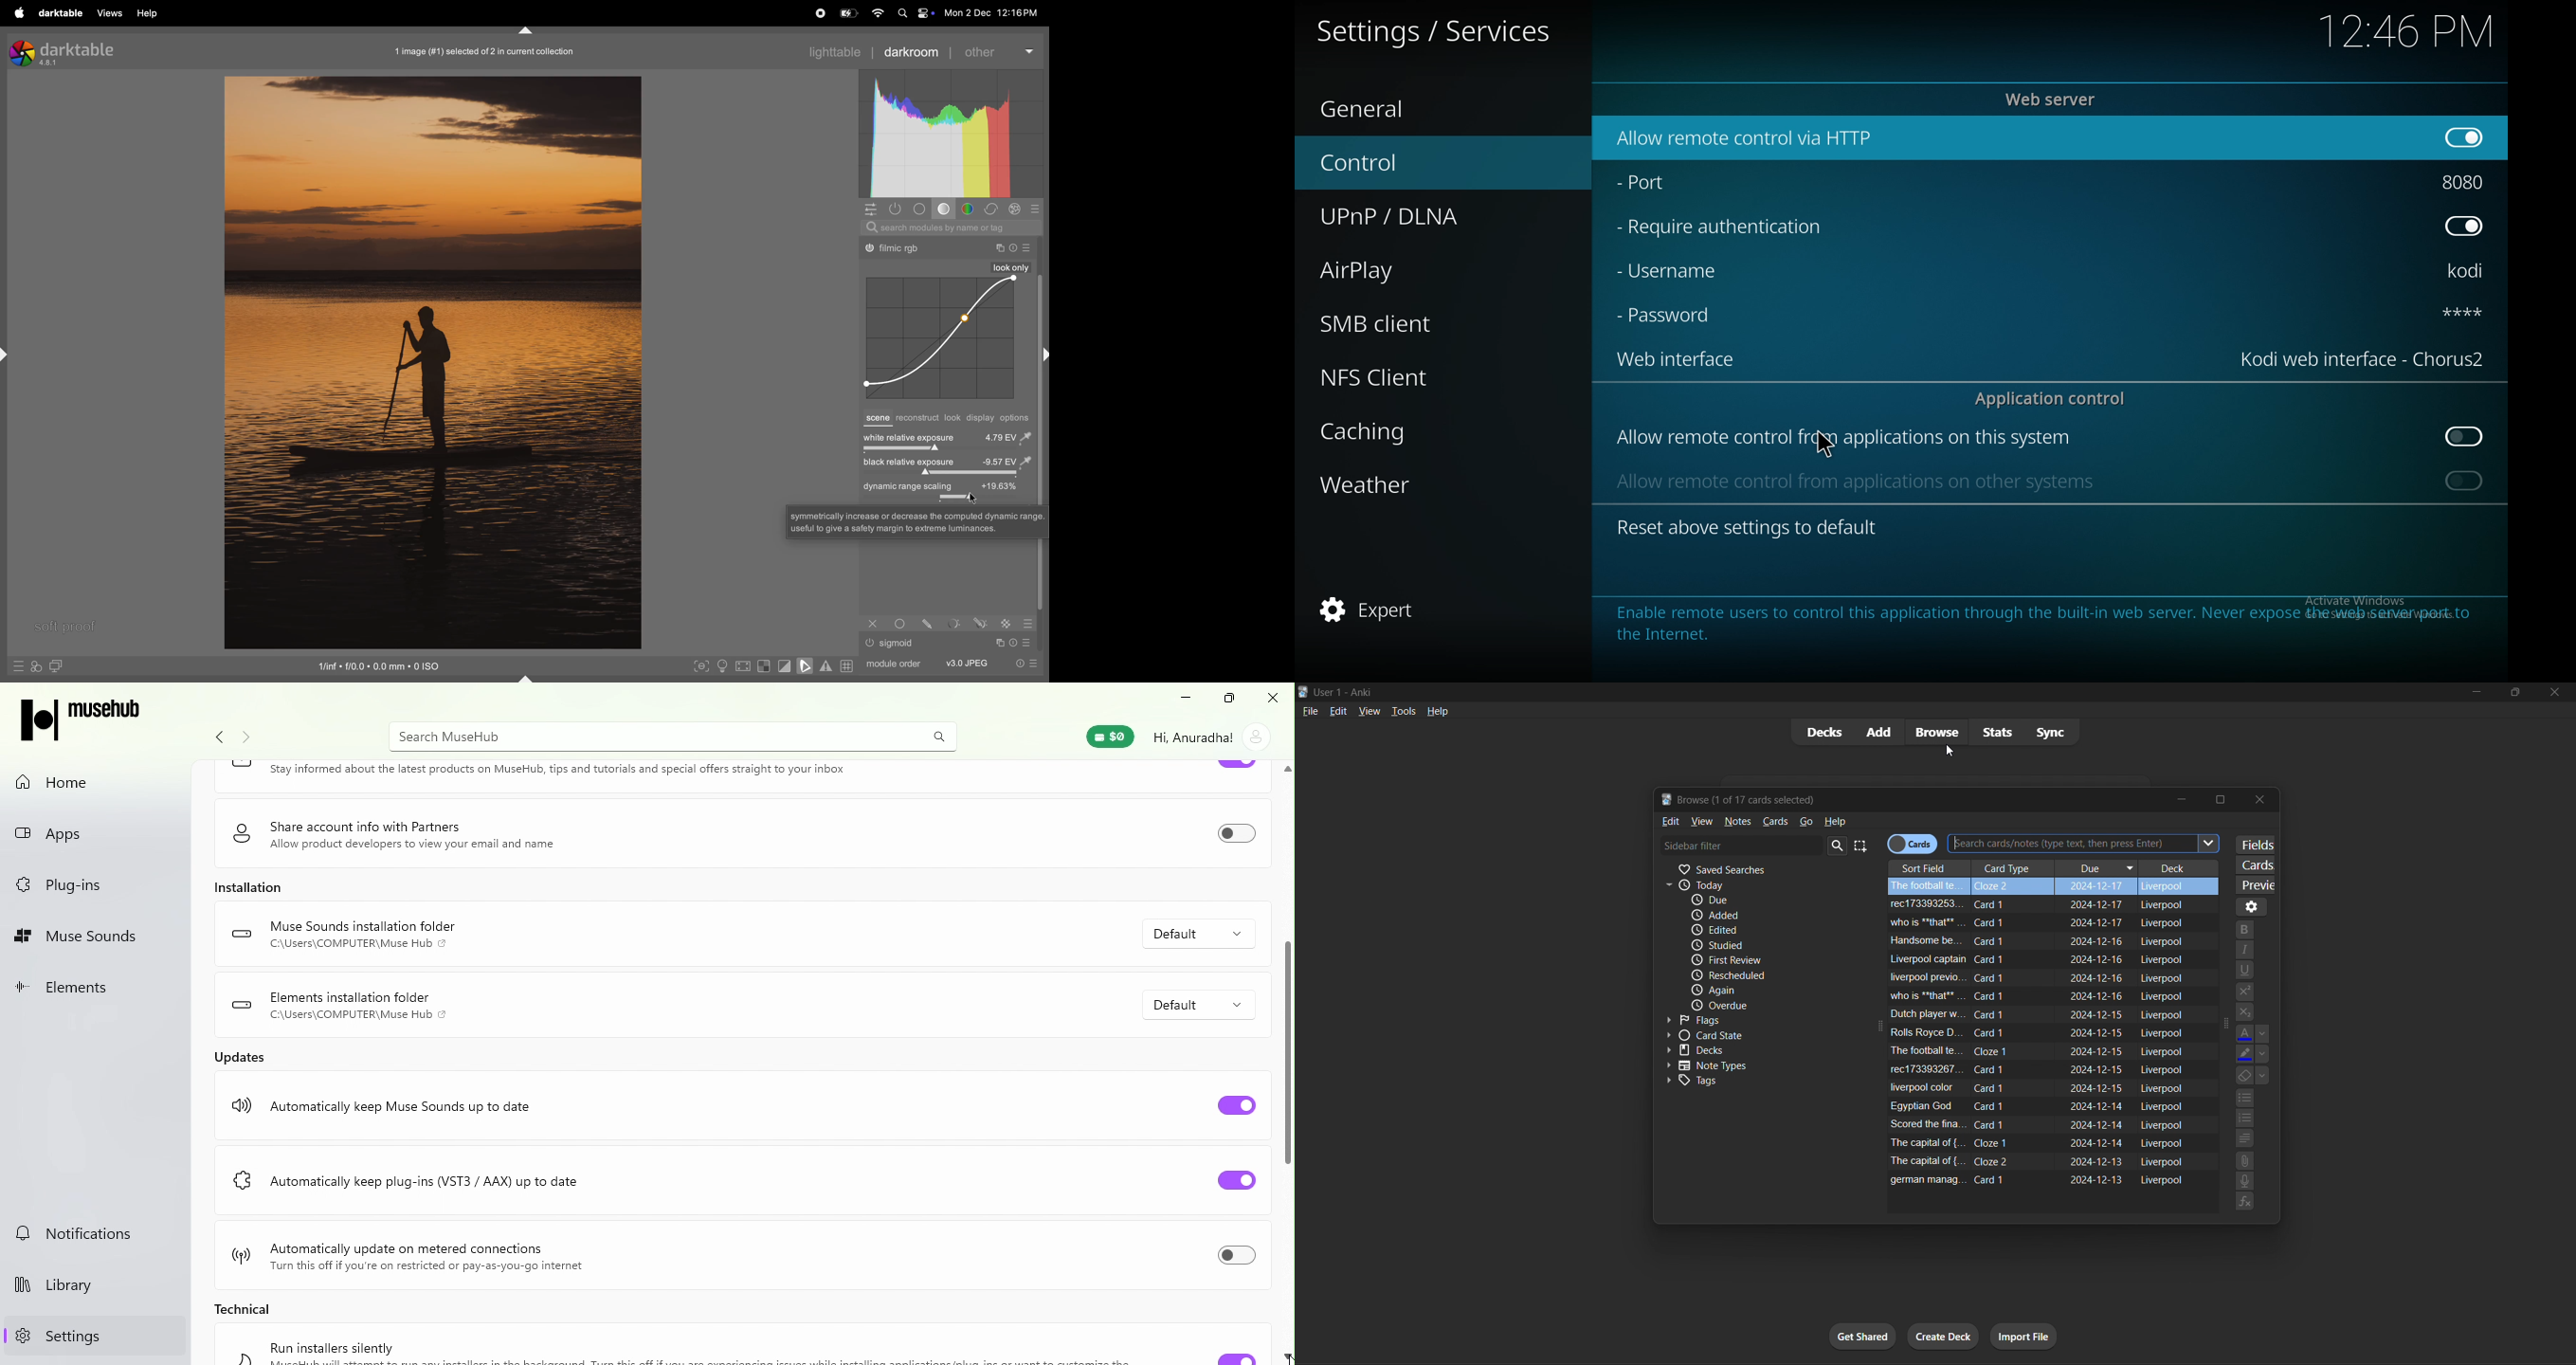 This screenshot has height=1372, width=2576. I want to click on web server, so click(2054, 99).